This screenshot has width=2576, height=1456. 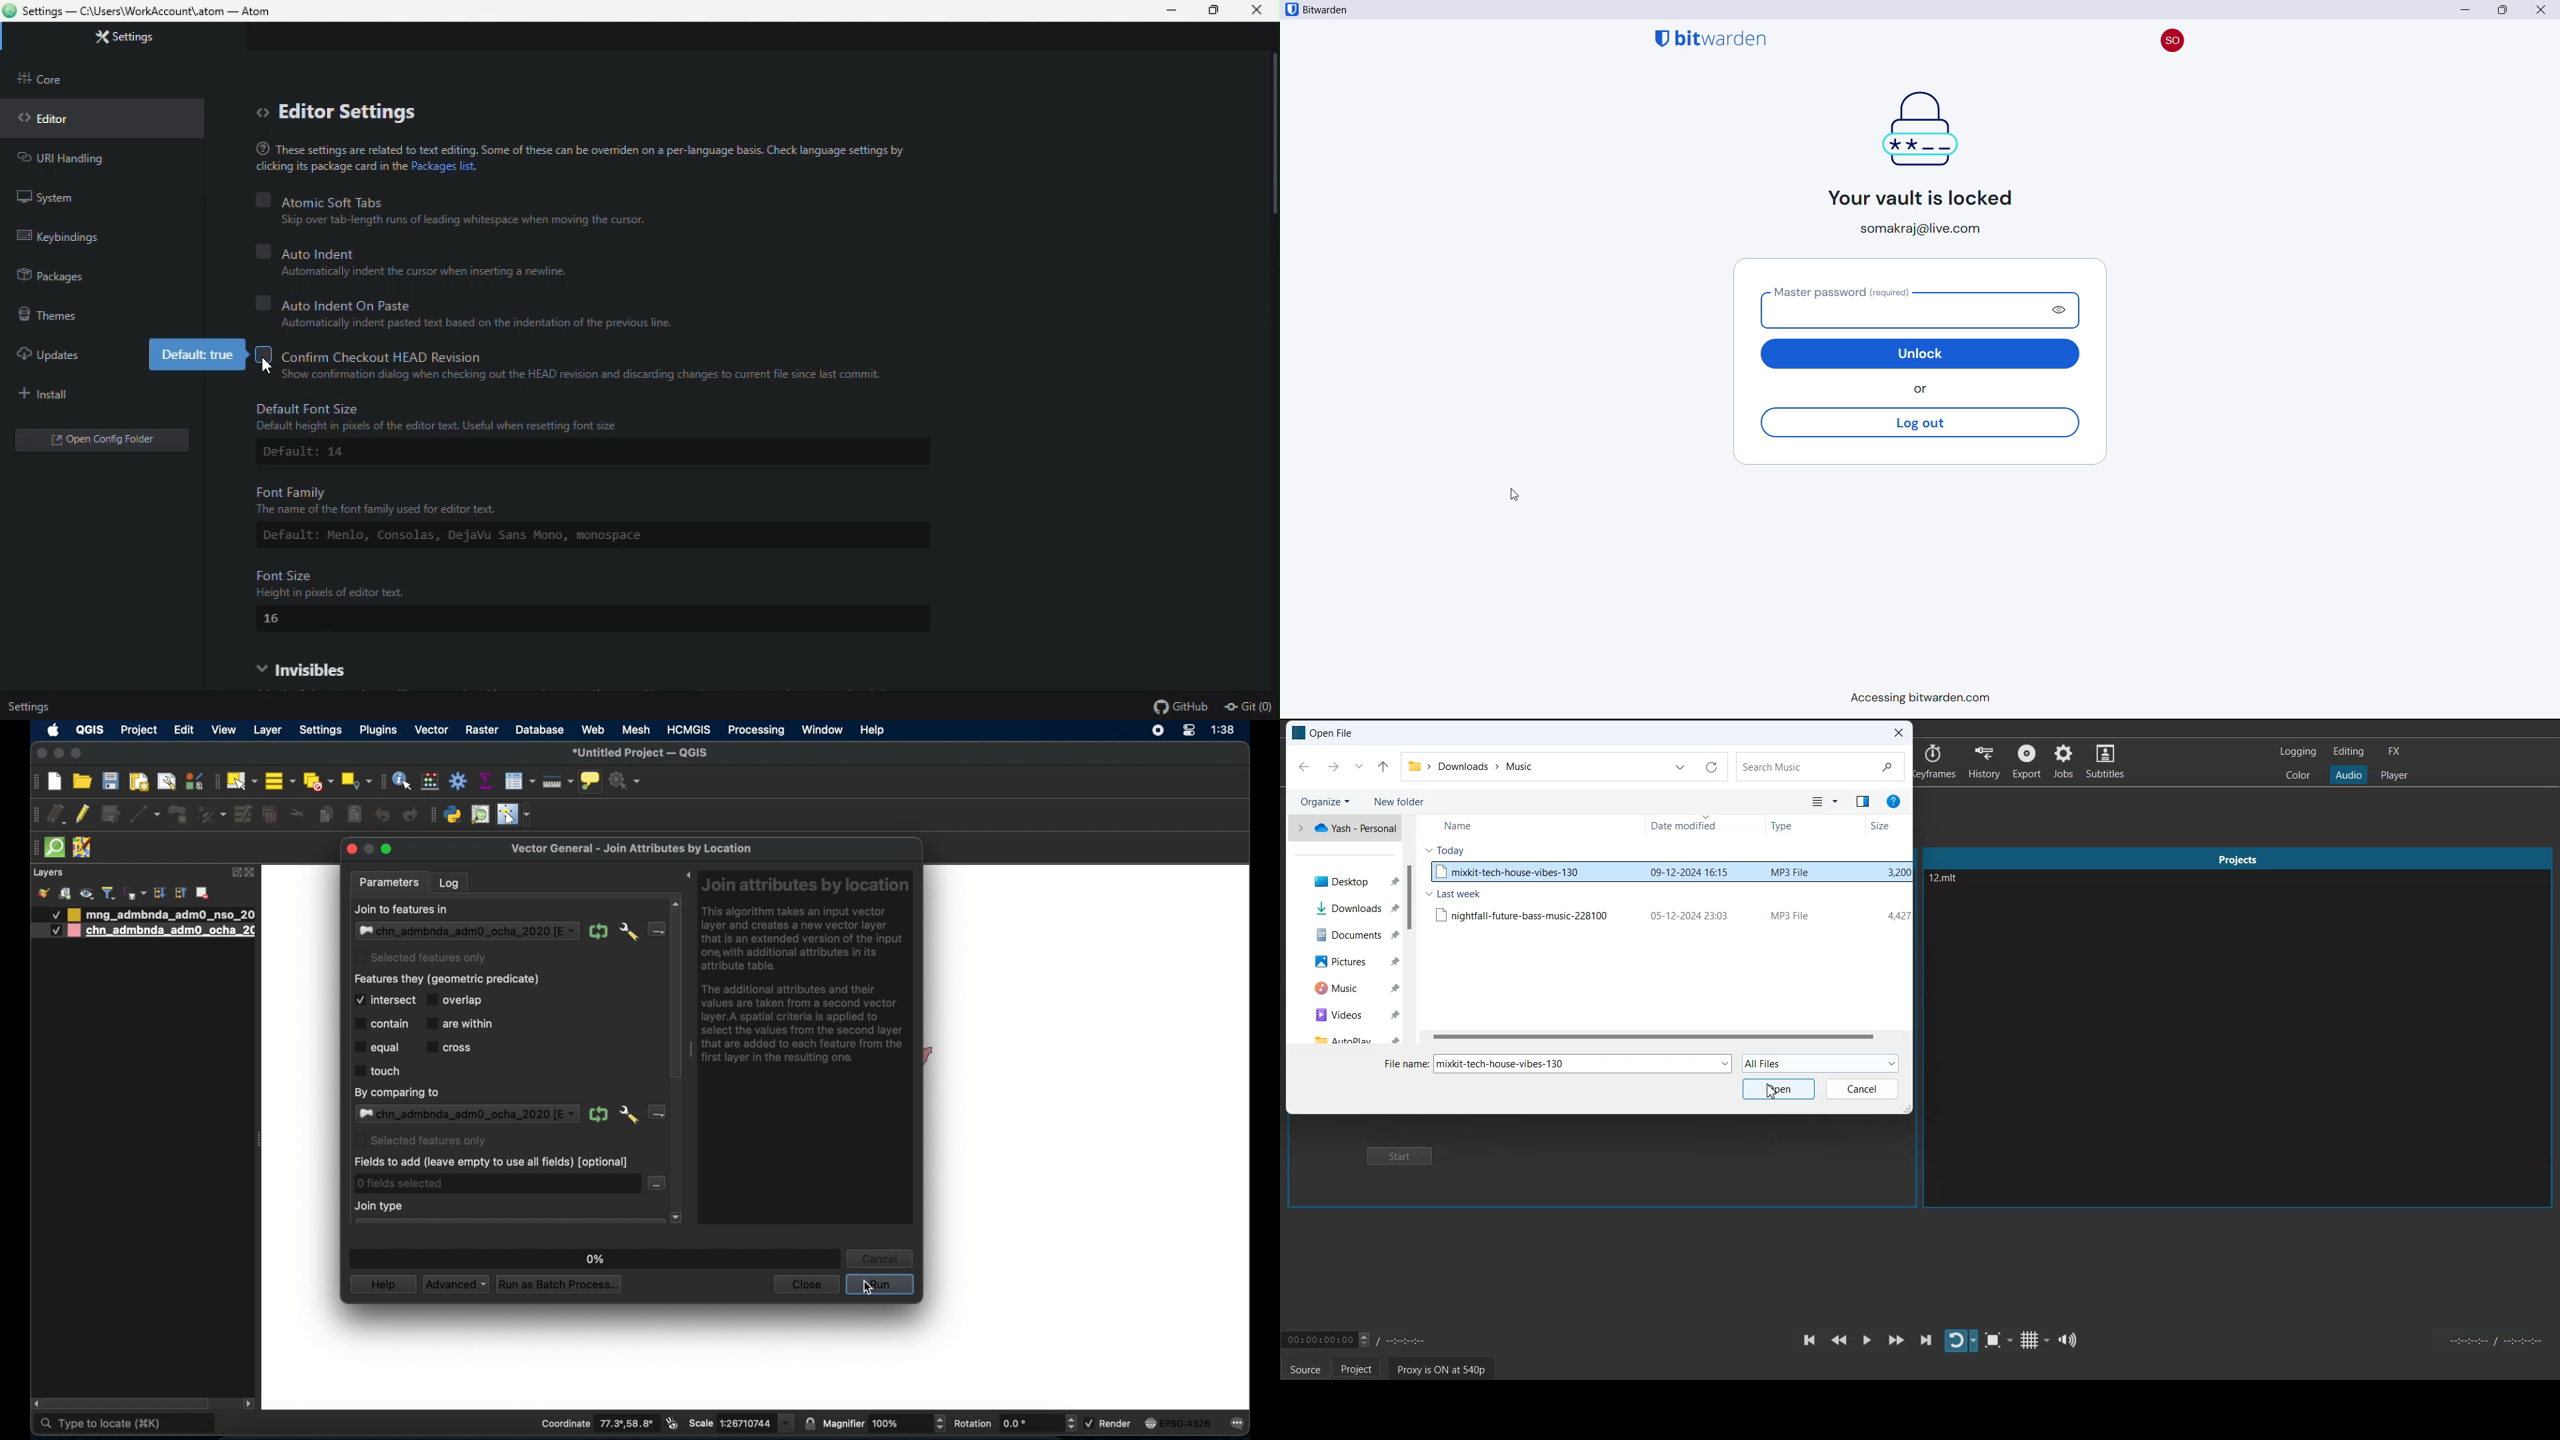 What do you see at coordinates (2064, 761) in the screenshot?
I see `Jobs` at bounding box center [2064, 761].